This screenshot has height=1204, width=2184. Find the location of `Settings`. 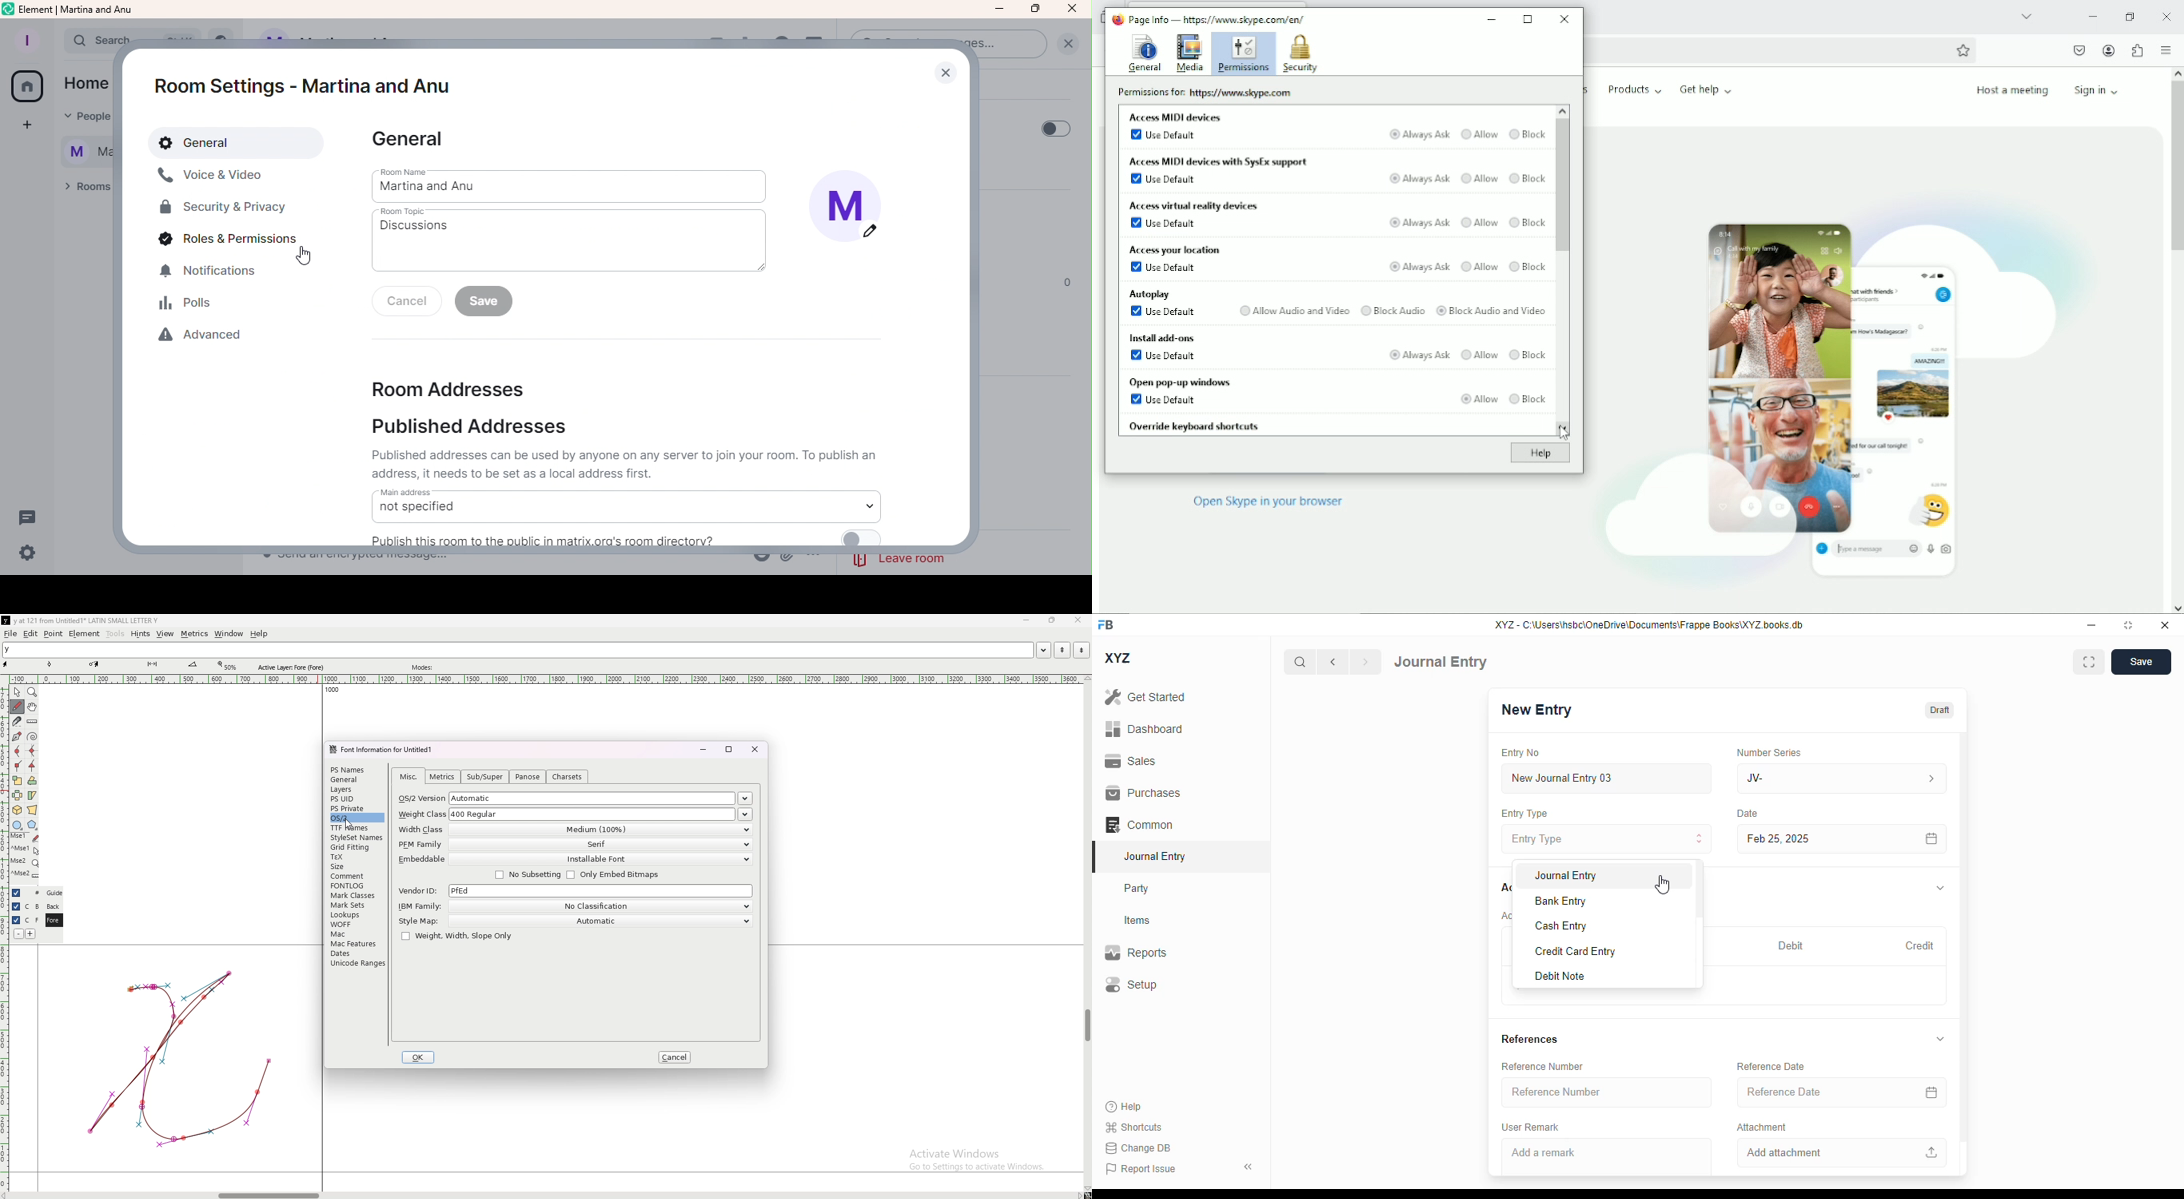

Settings is located at coordinates (30, 553).